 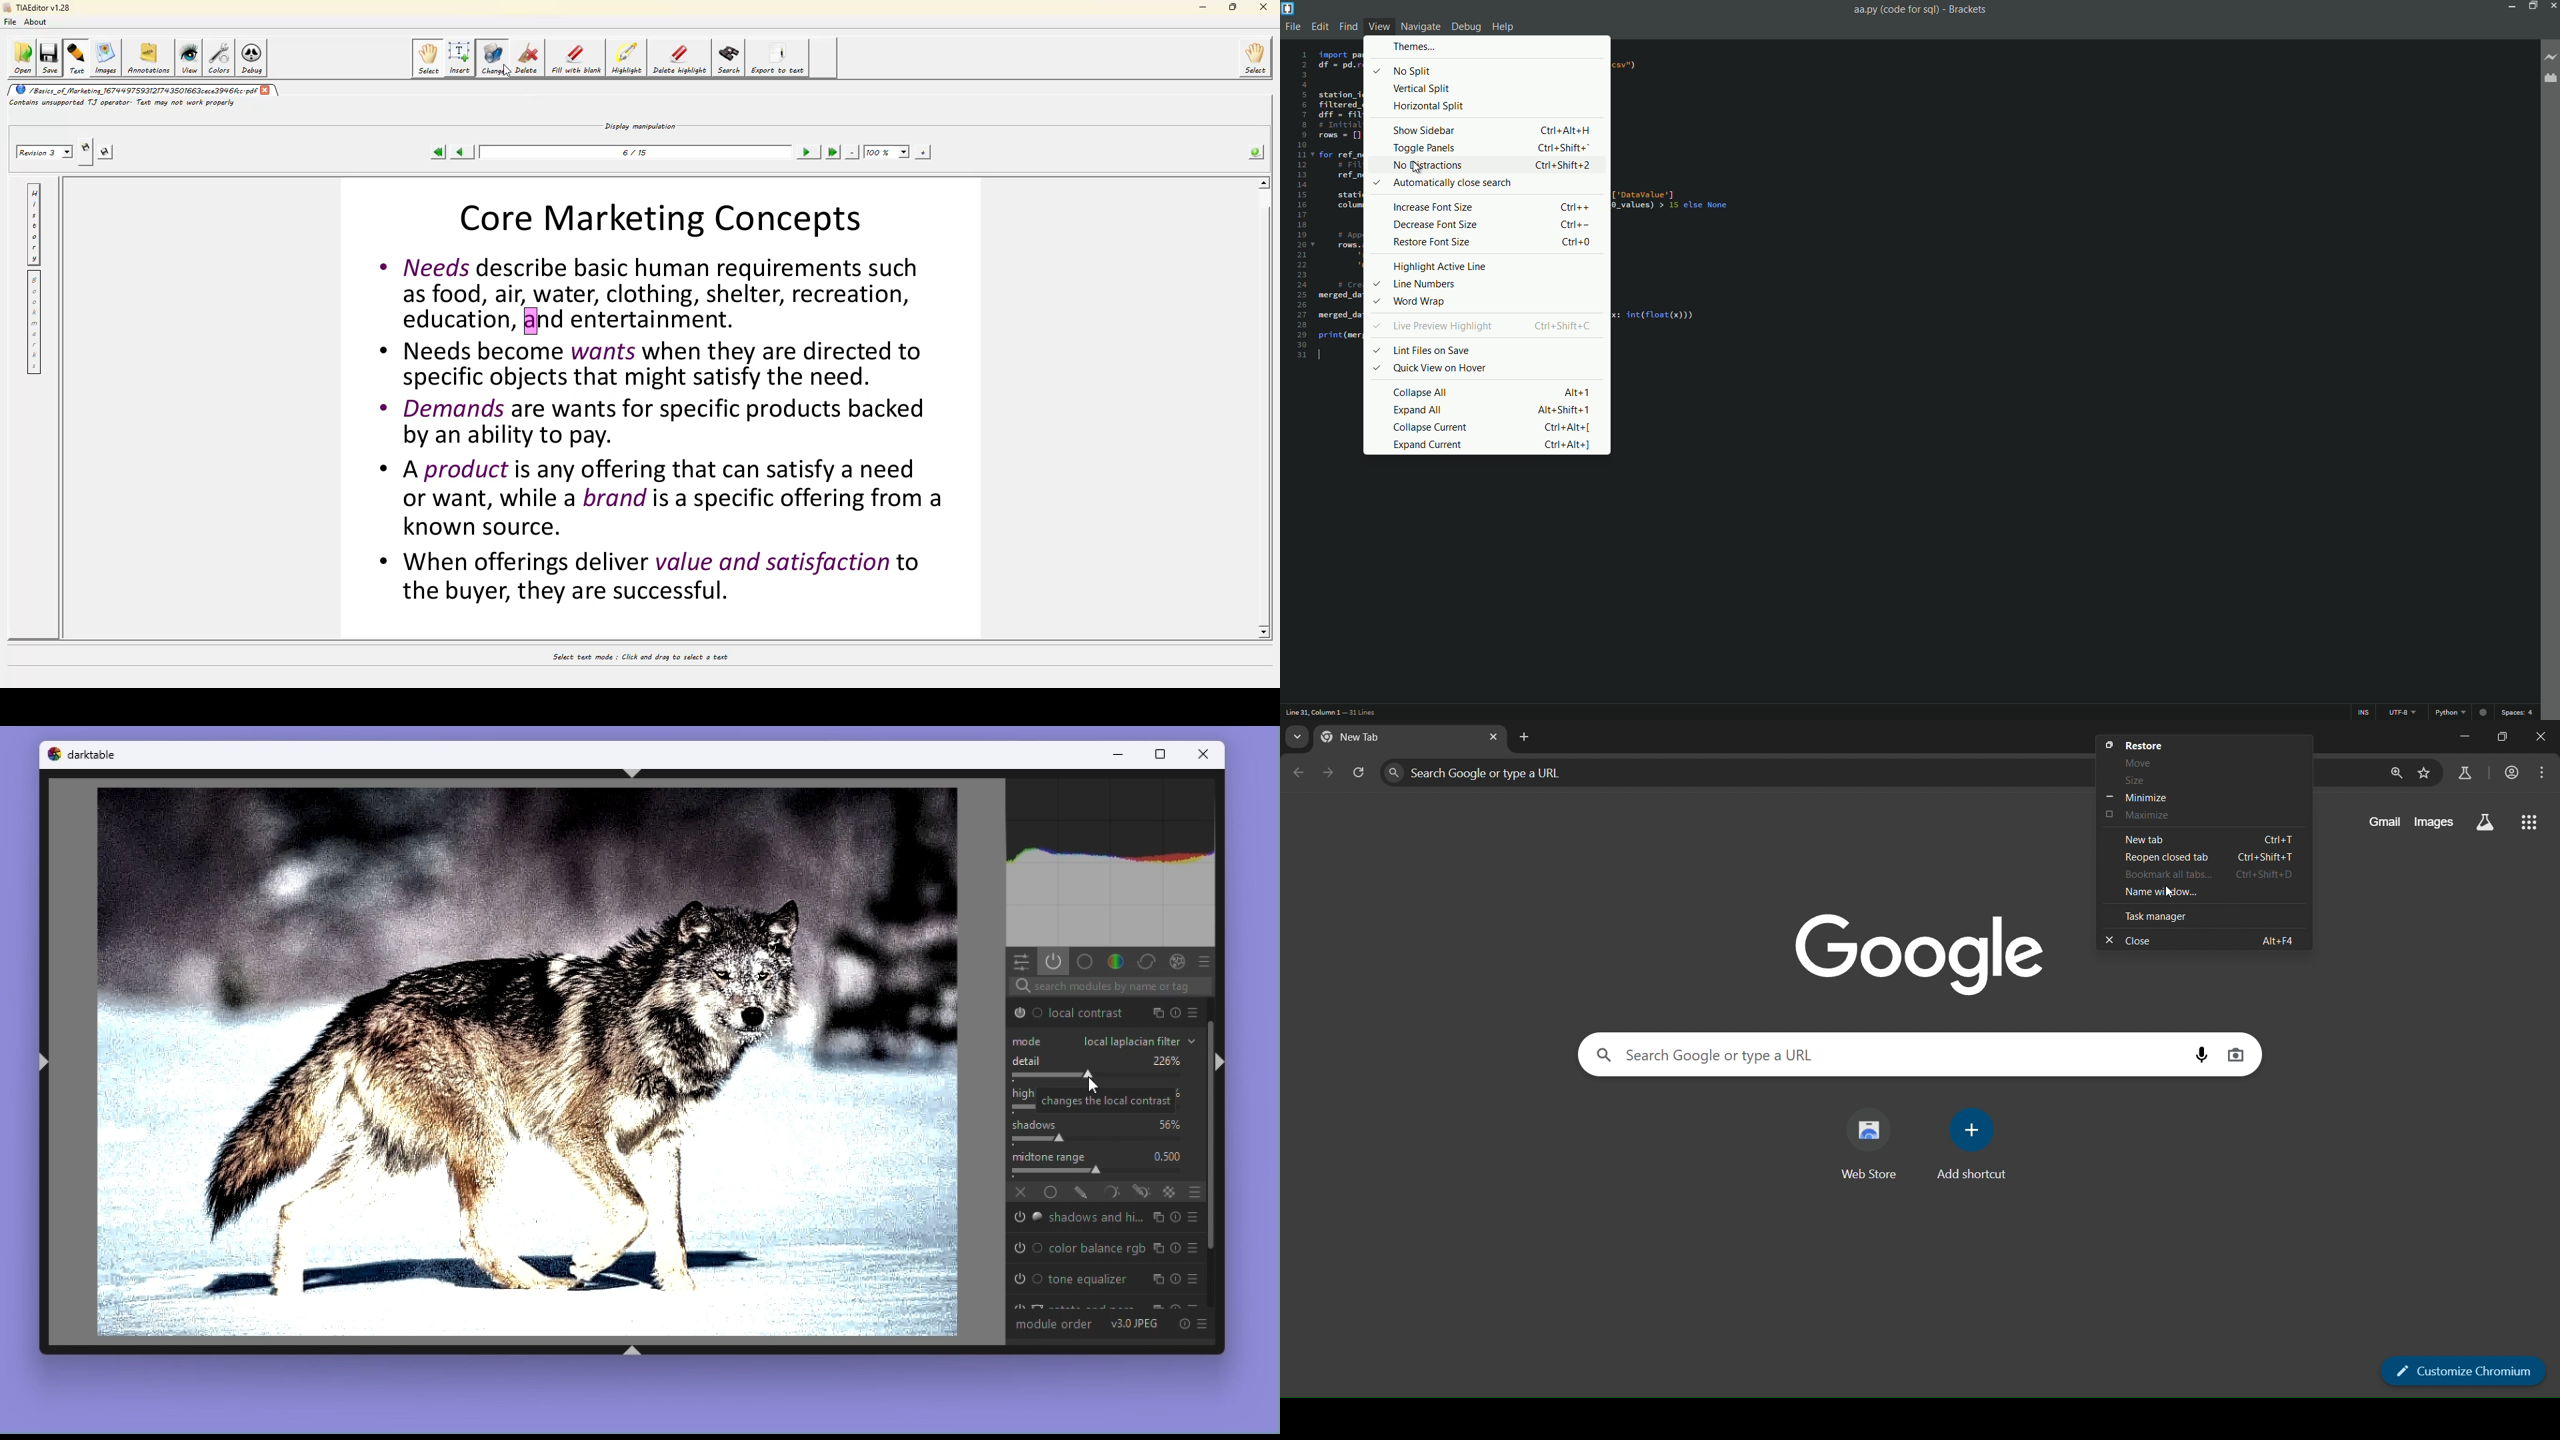 I want to click on Line31, Column 1 — 31 Lines., so click(x=1336, y=711).